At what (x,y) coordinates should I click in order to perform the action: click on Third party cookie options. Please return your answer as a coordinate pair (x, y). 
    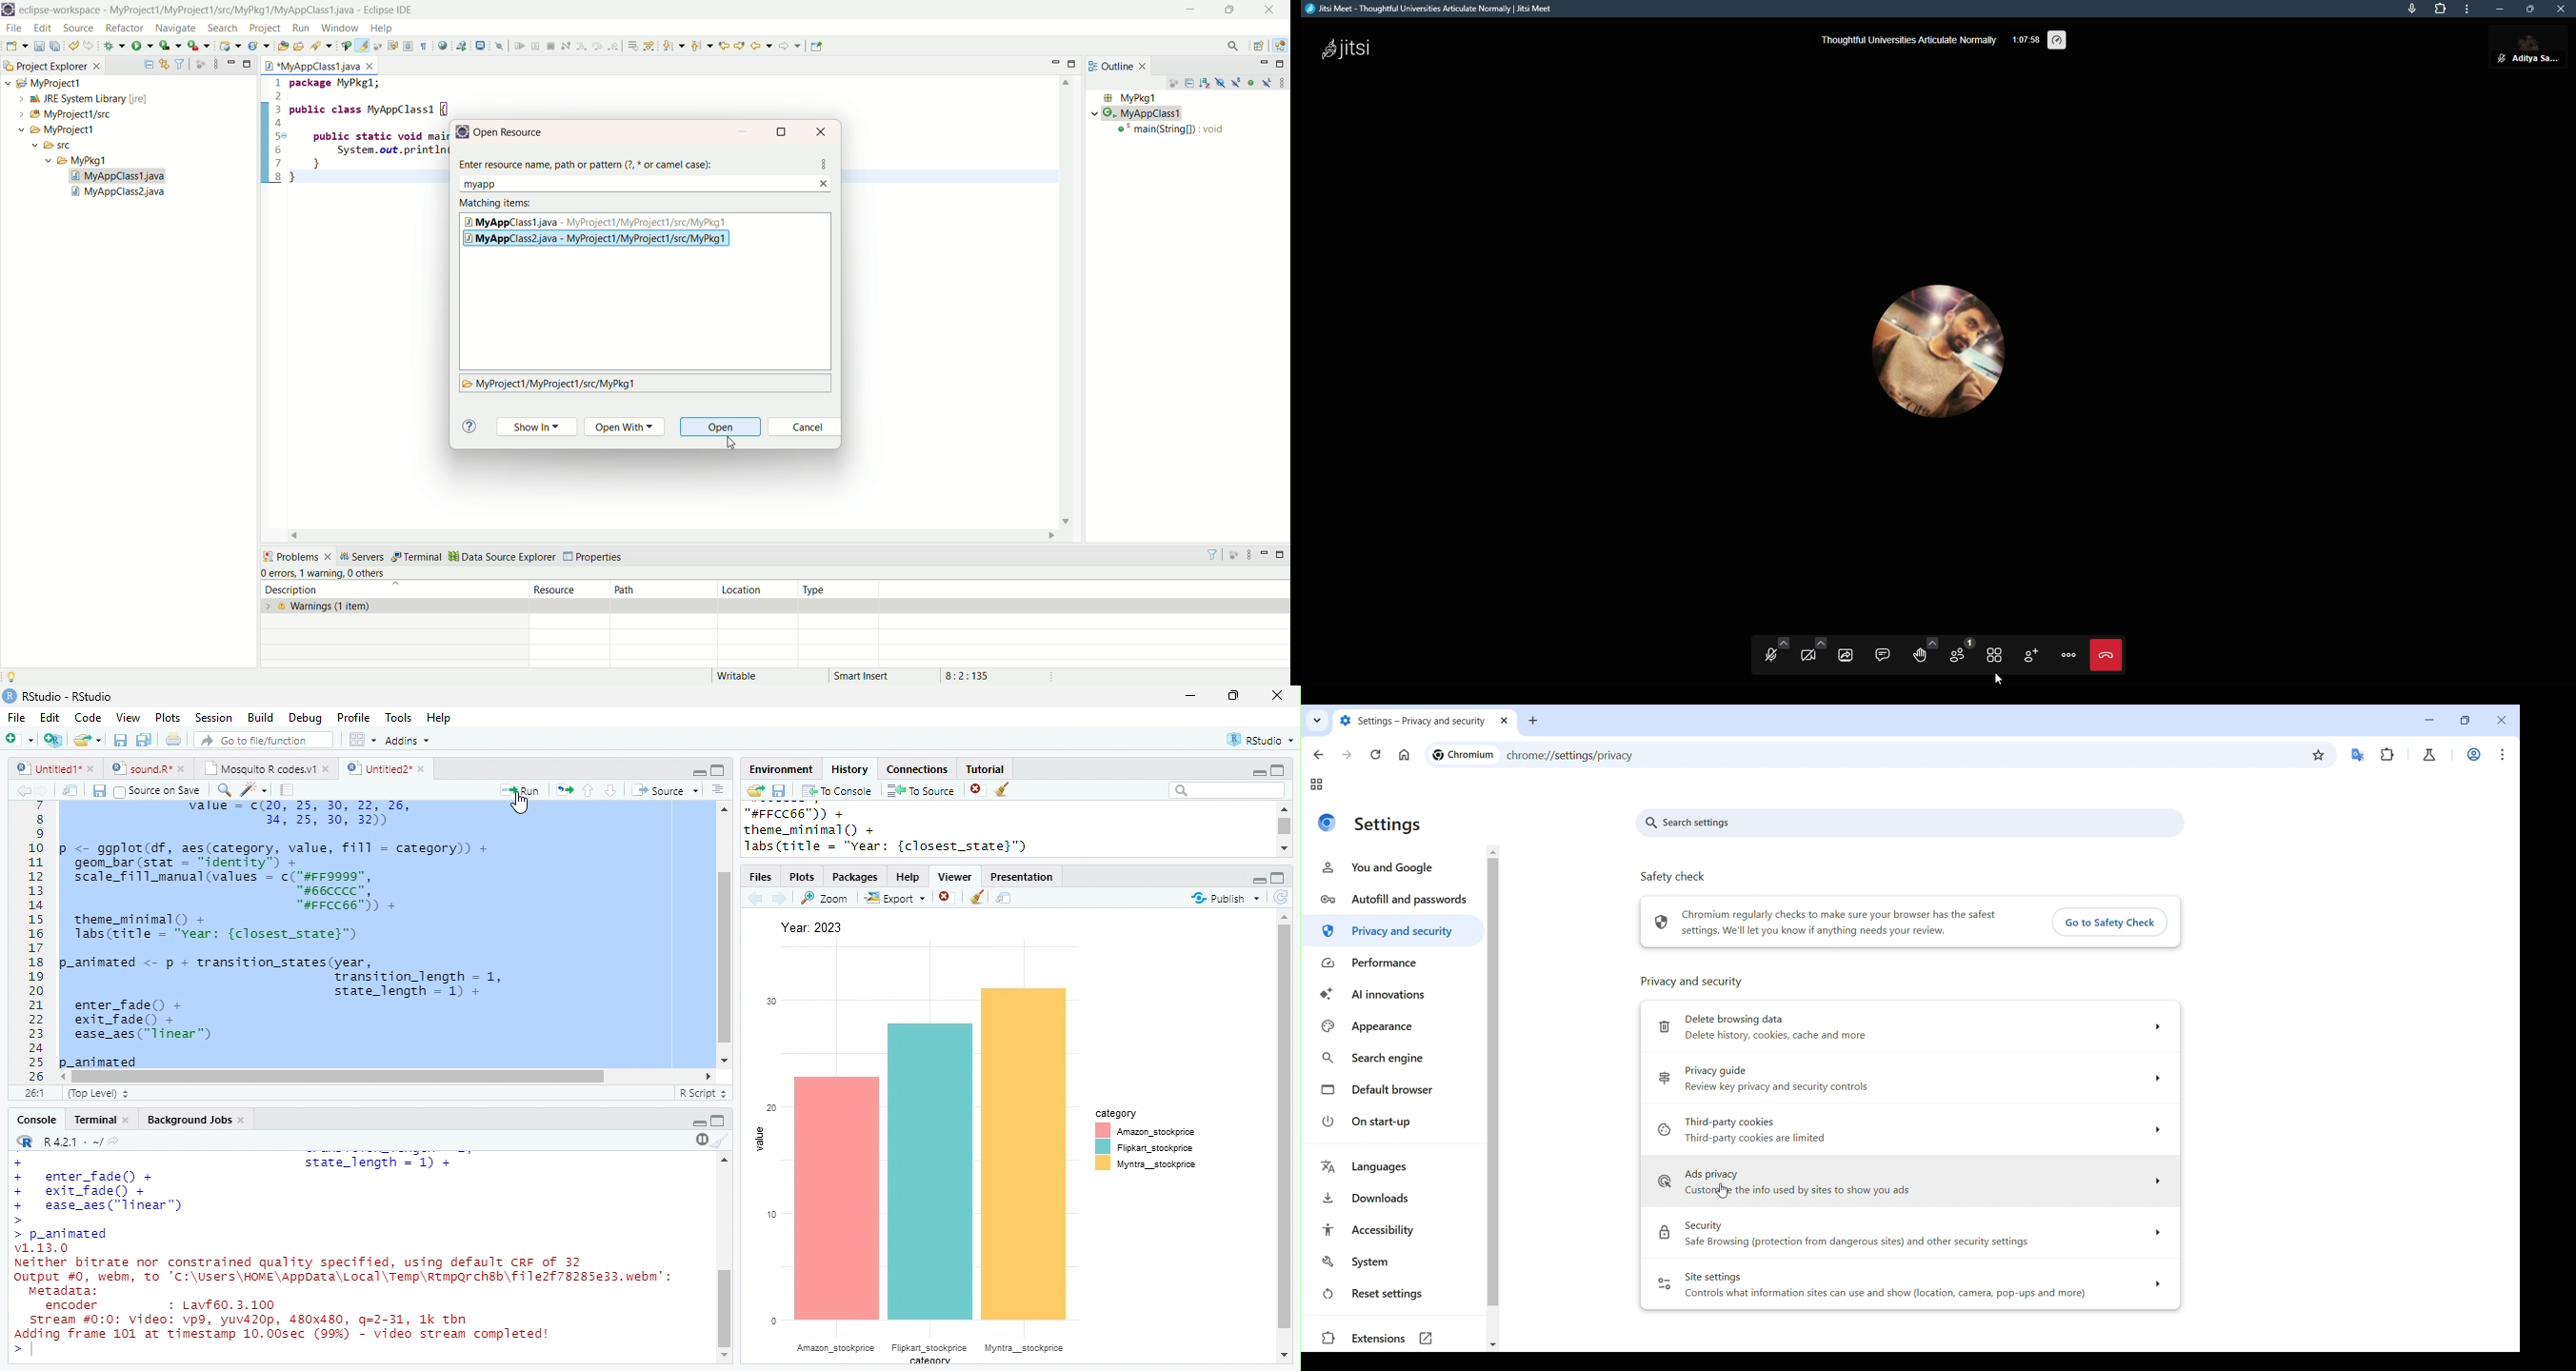
    Looking at the image, I should click on (1910, 1130).